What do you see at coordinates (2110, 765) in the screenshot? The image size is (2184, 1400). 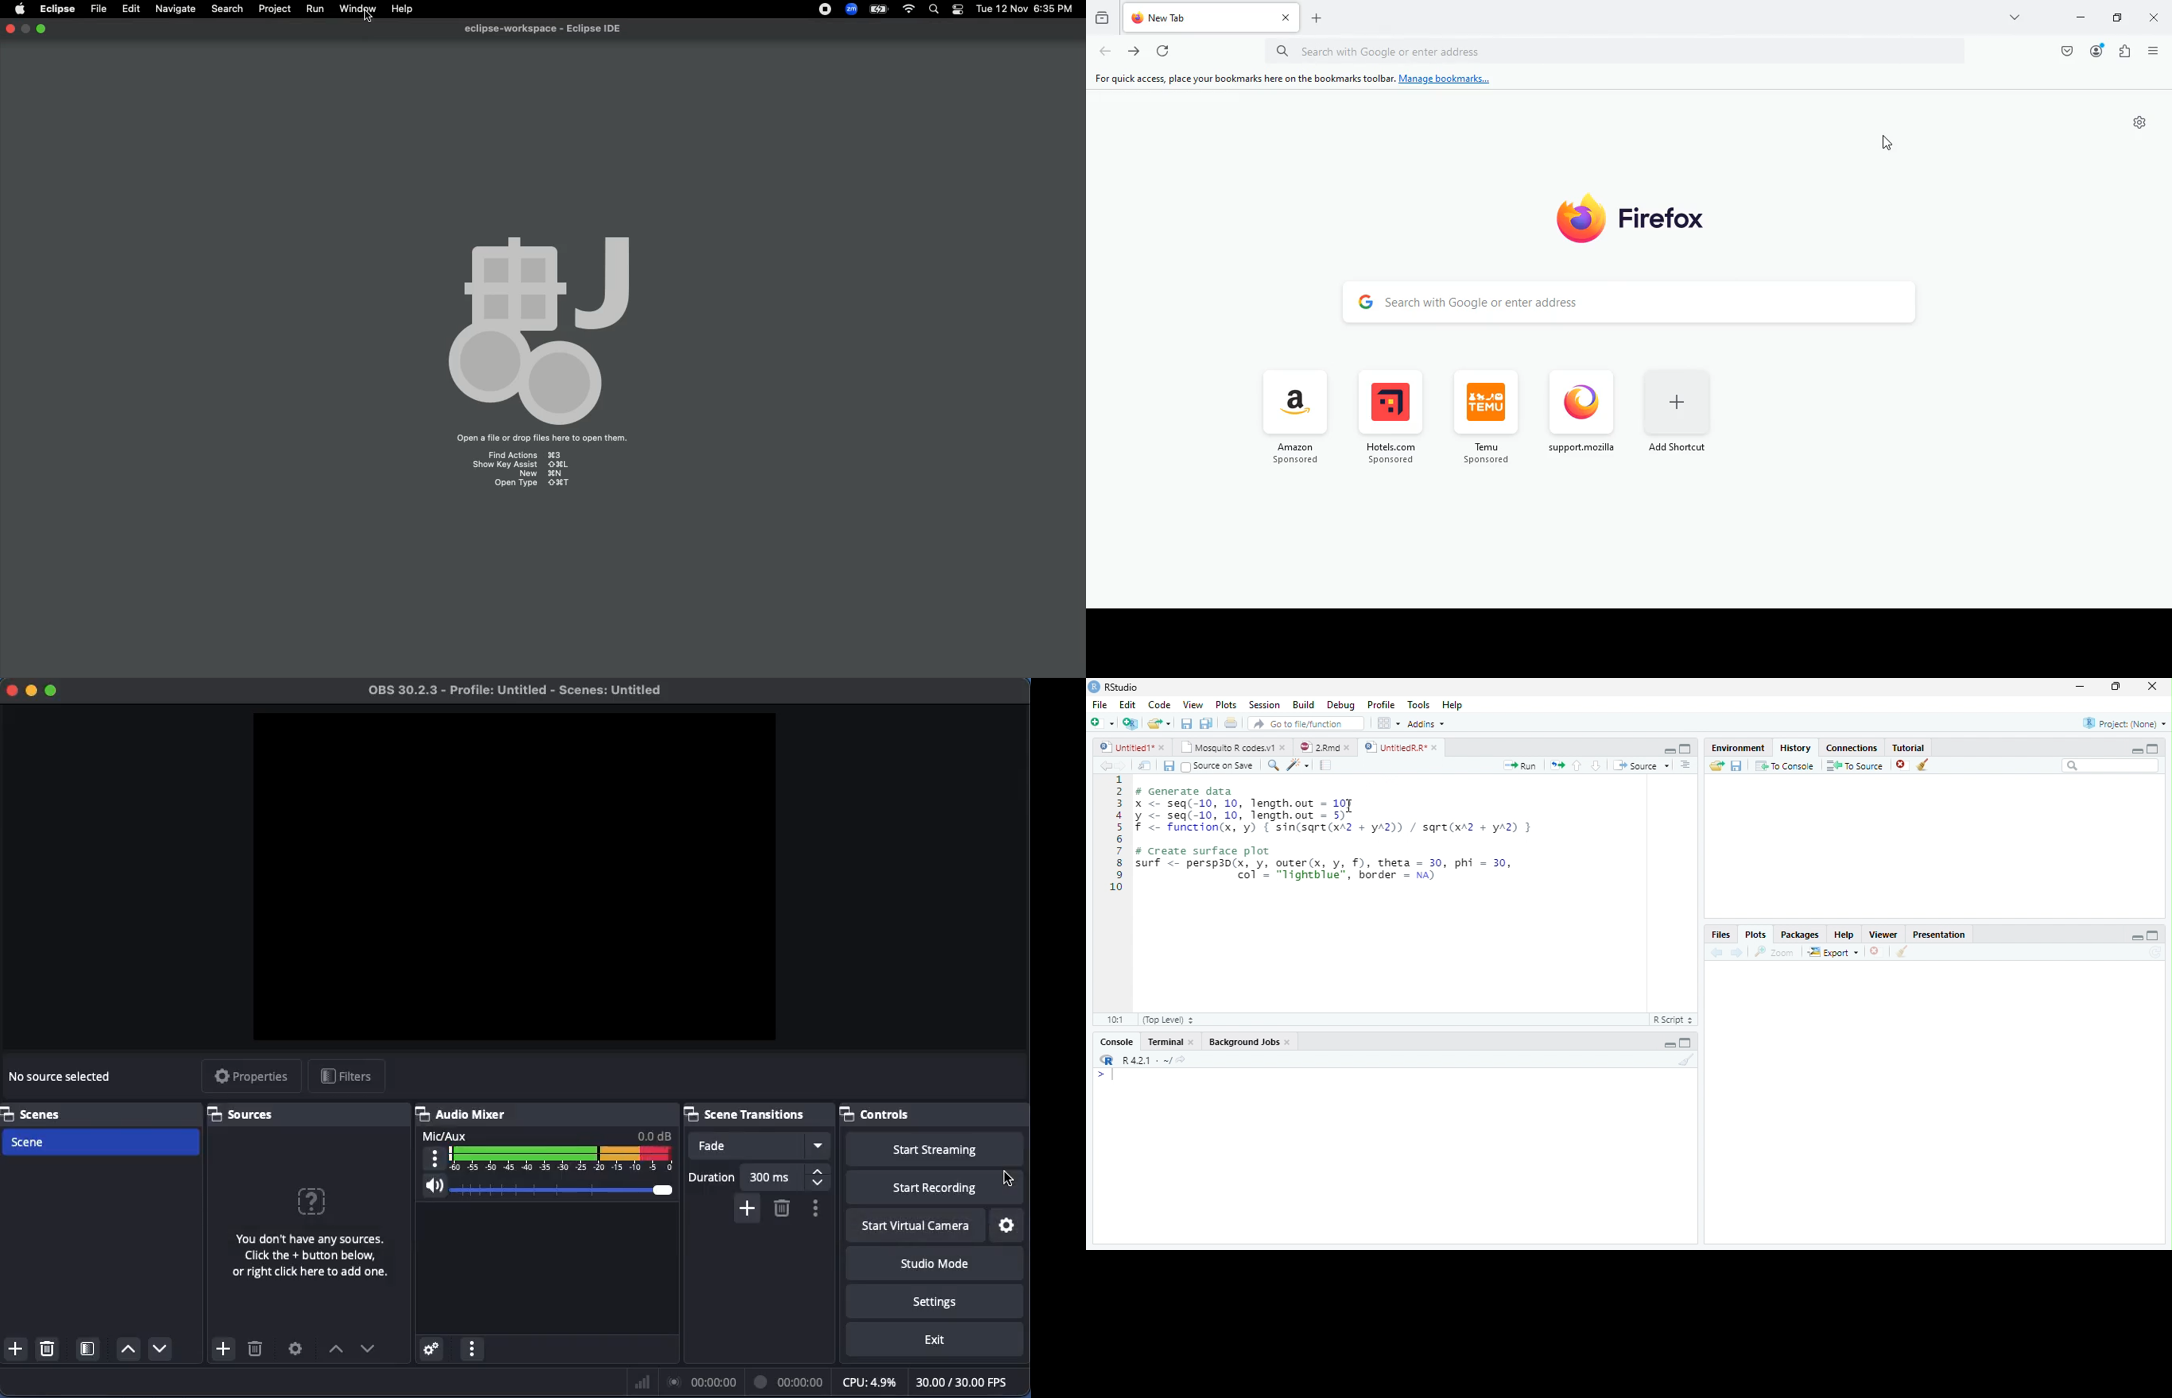 I see `Search bar` at bounding box center [2110, 765].